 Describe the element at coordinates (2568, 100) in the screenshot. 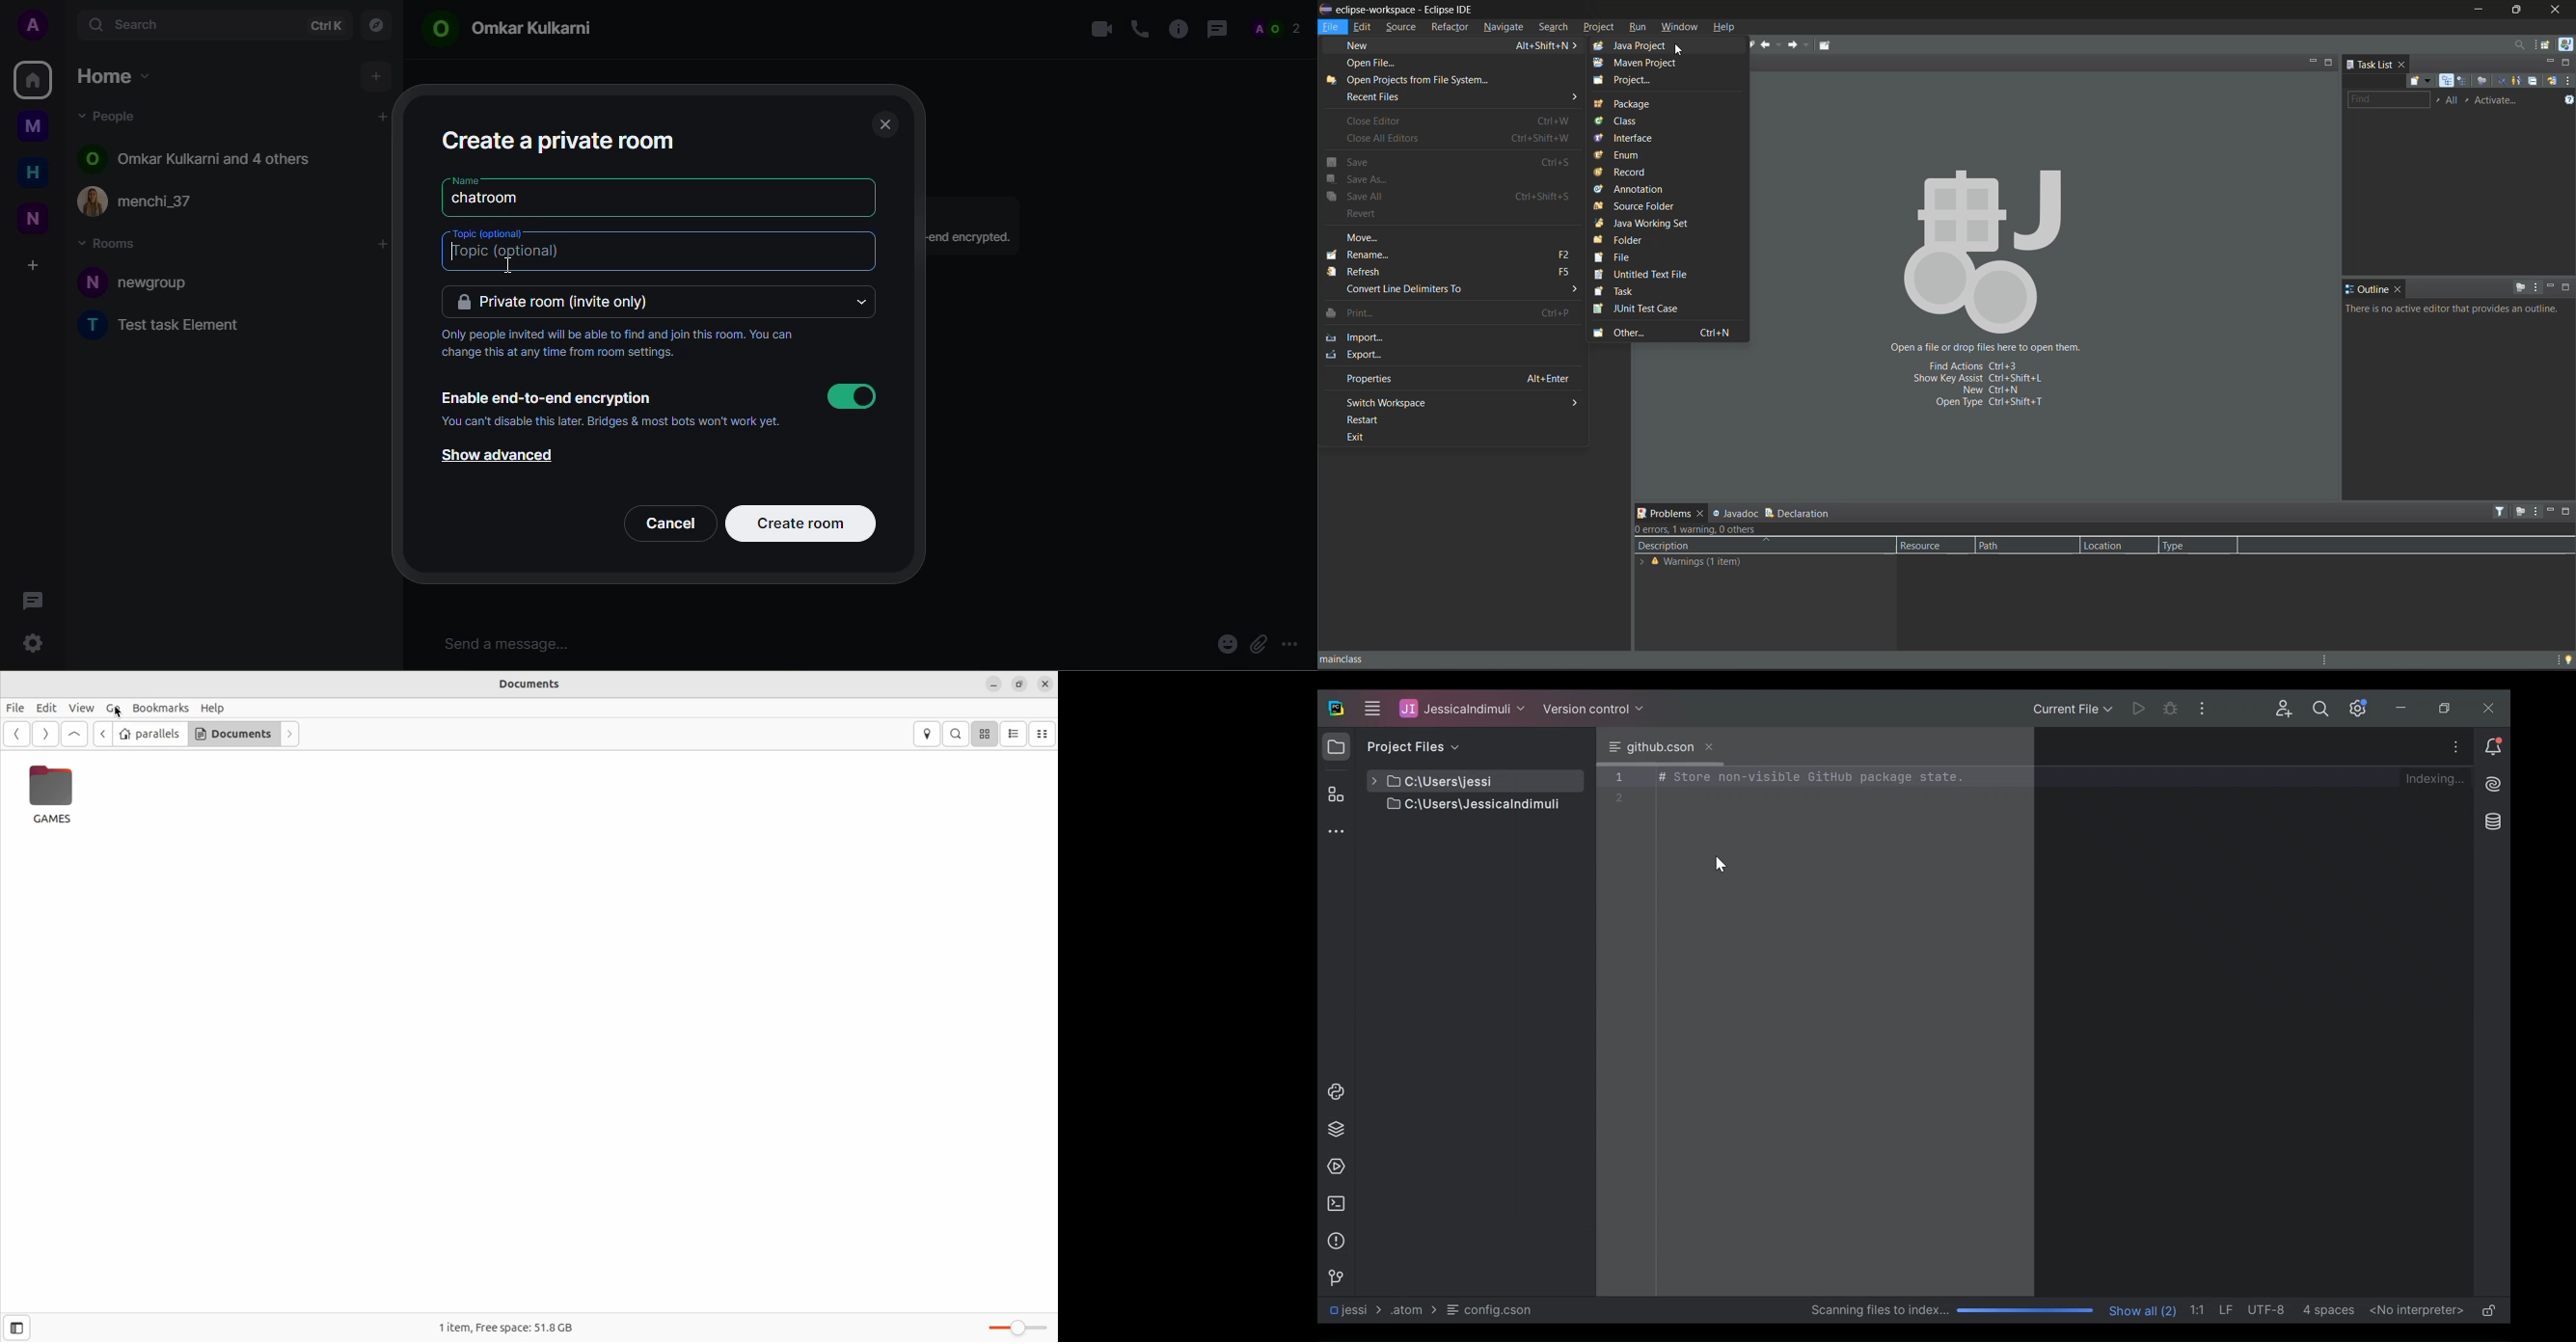

I see `show tasks UI legend` at that location.